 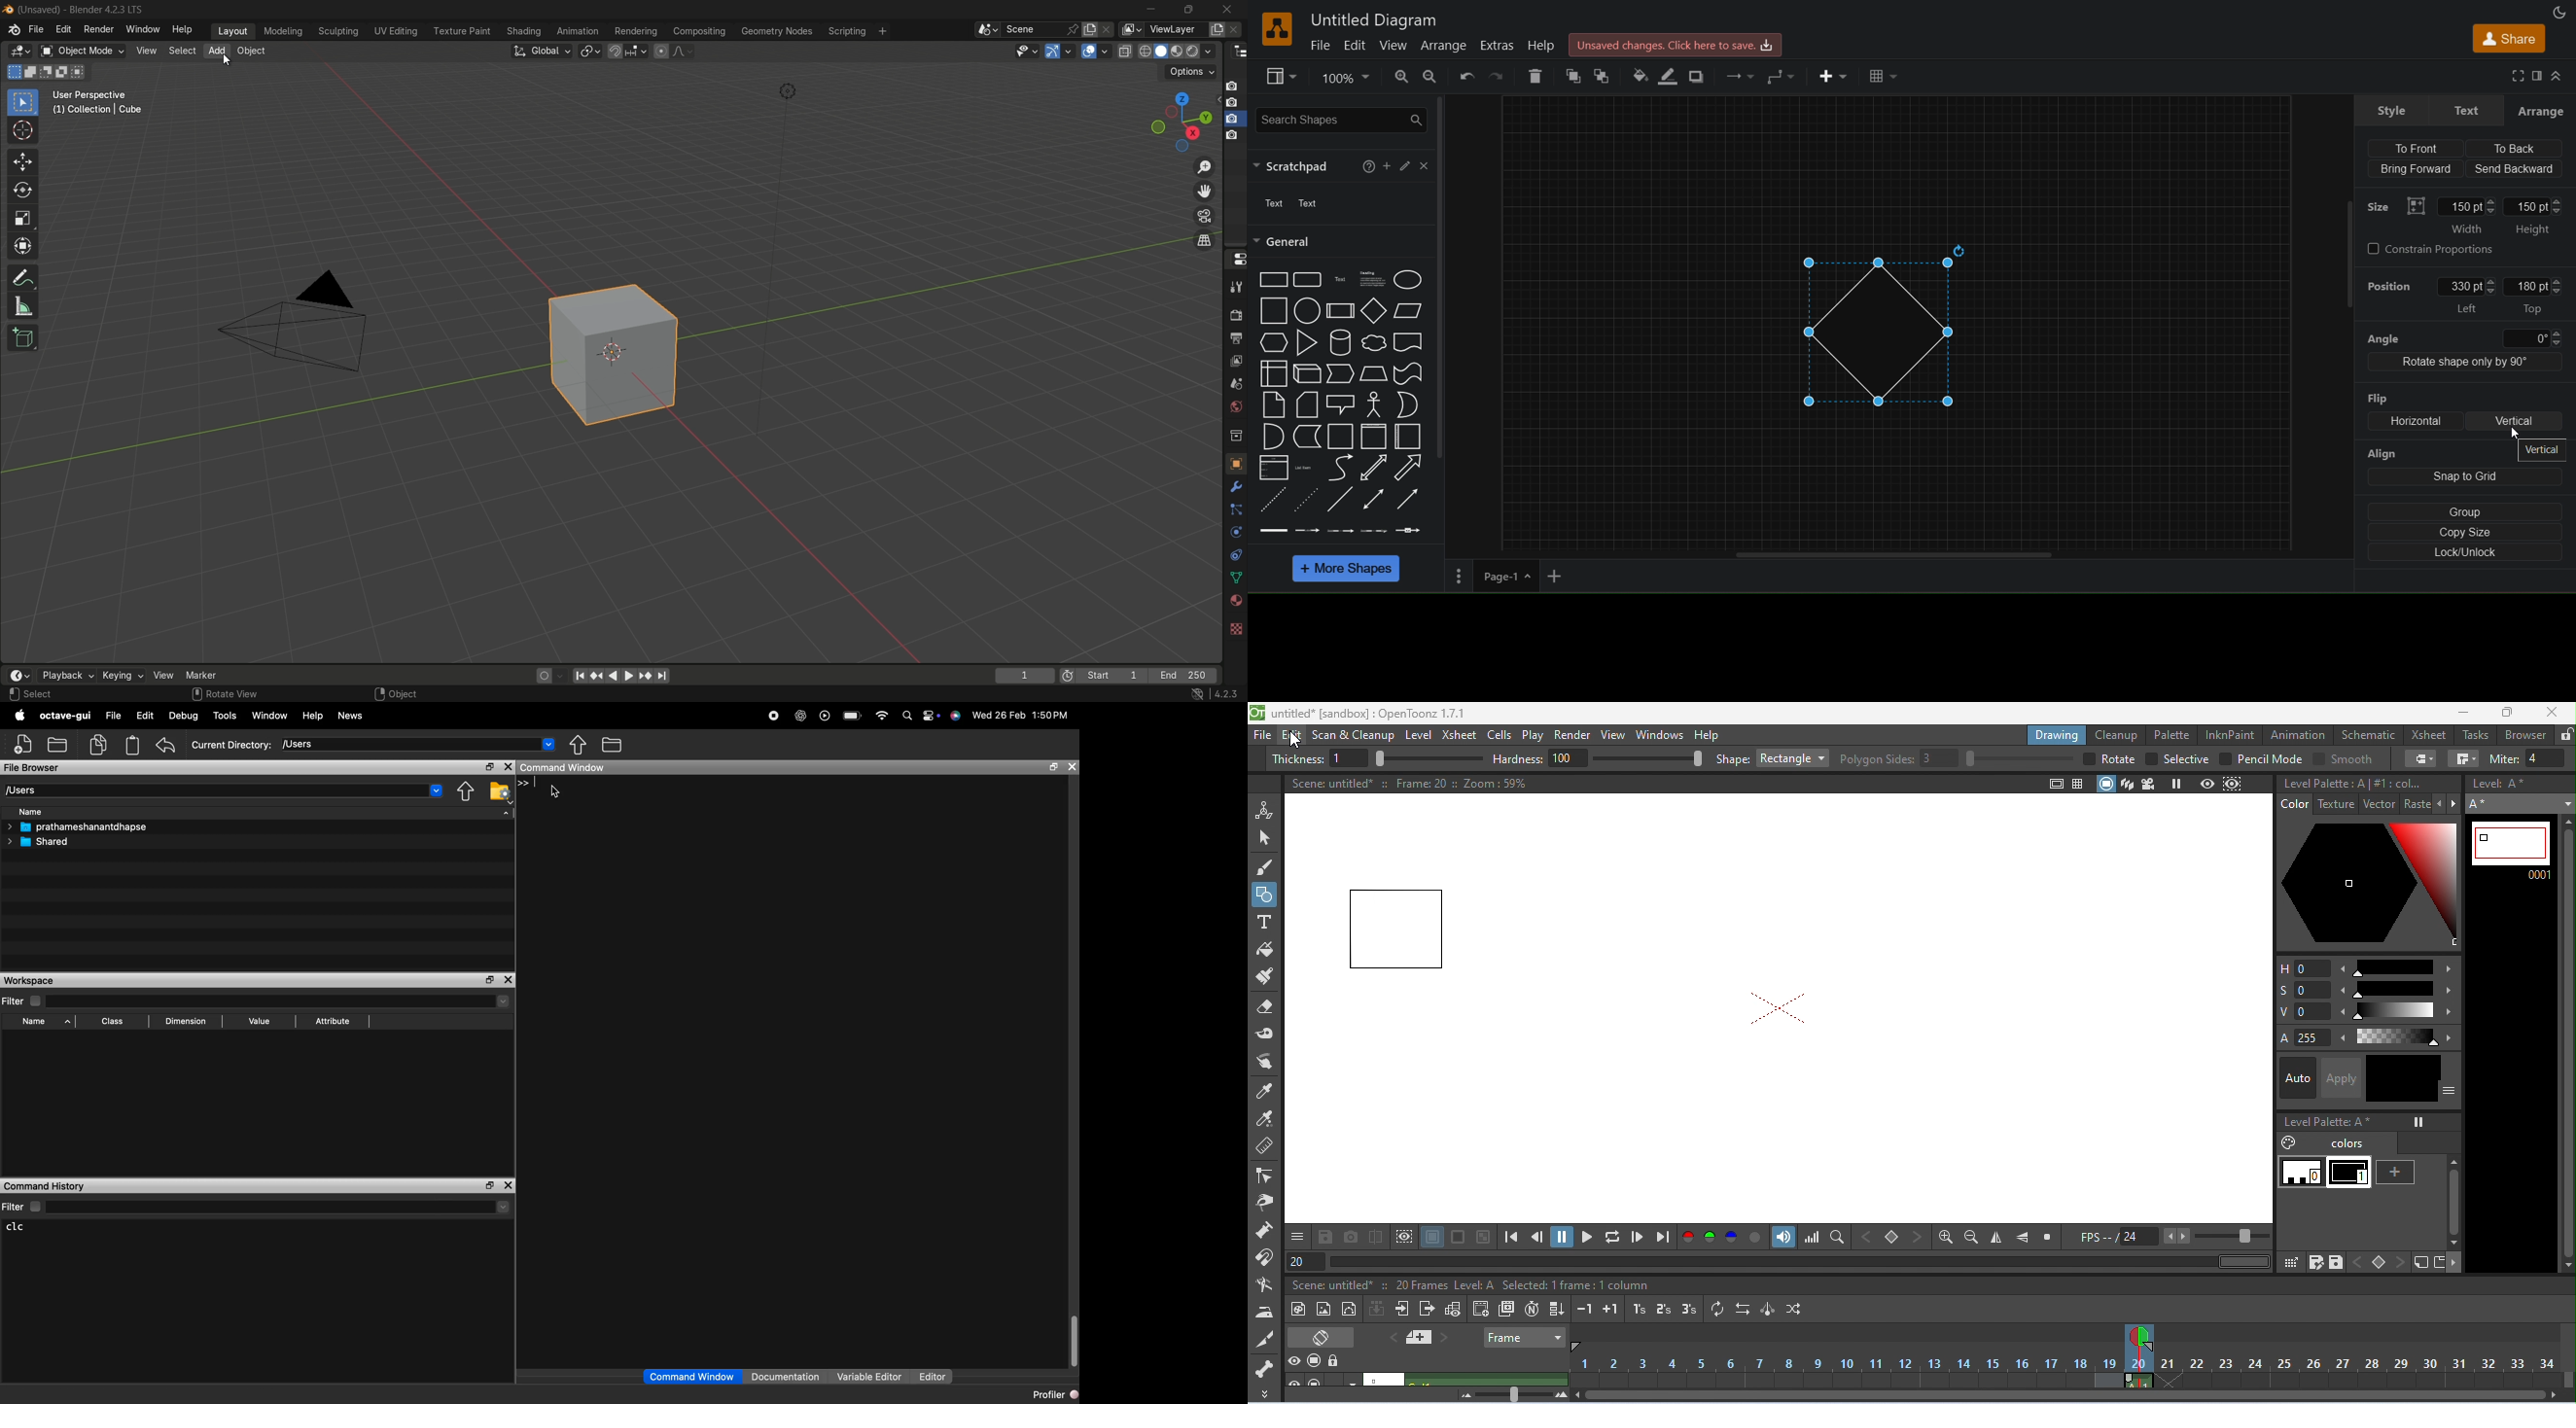 I want to click on modeling, so click(x=283, y=32).